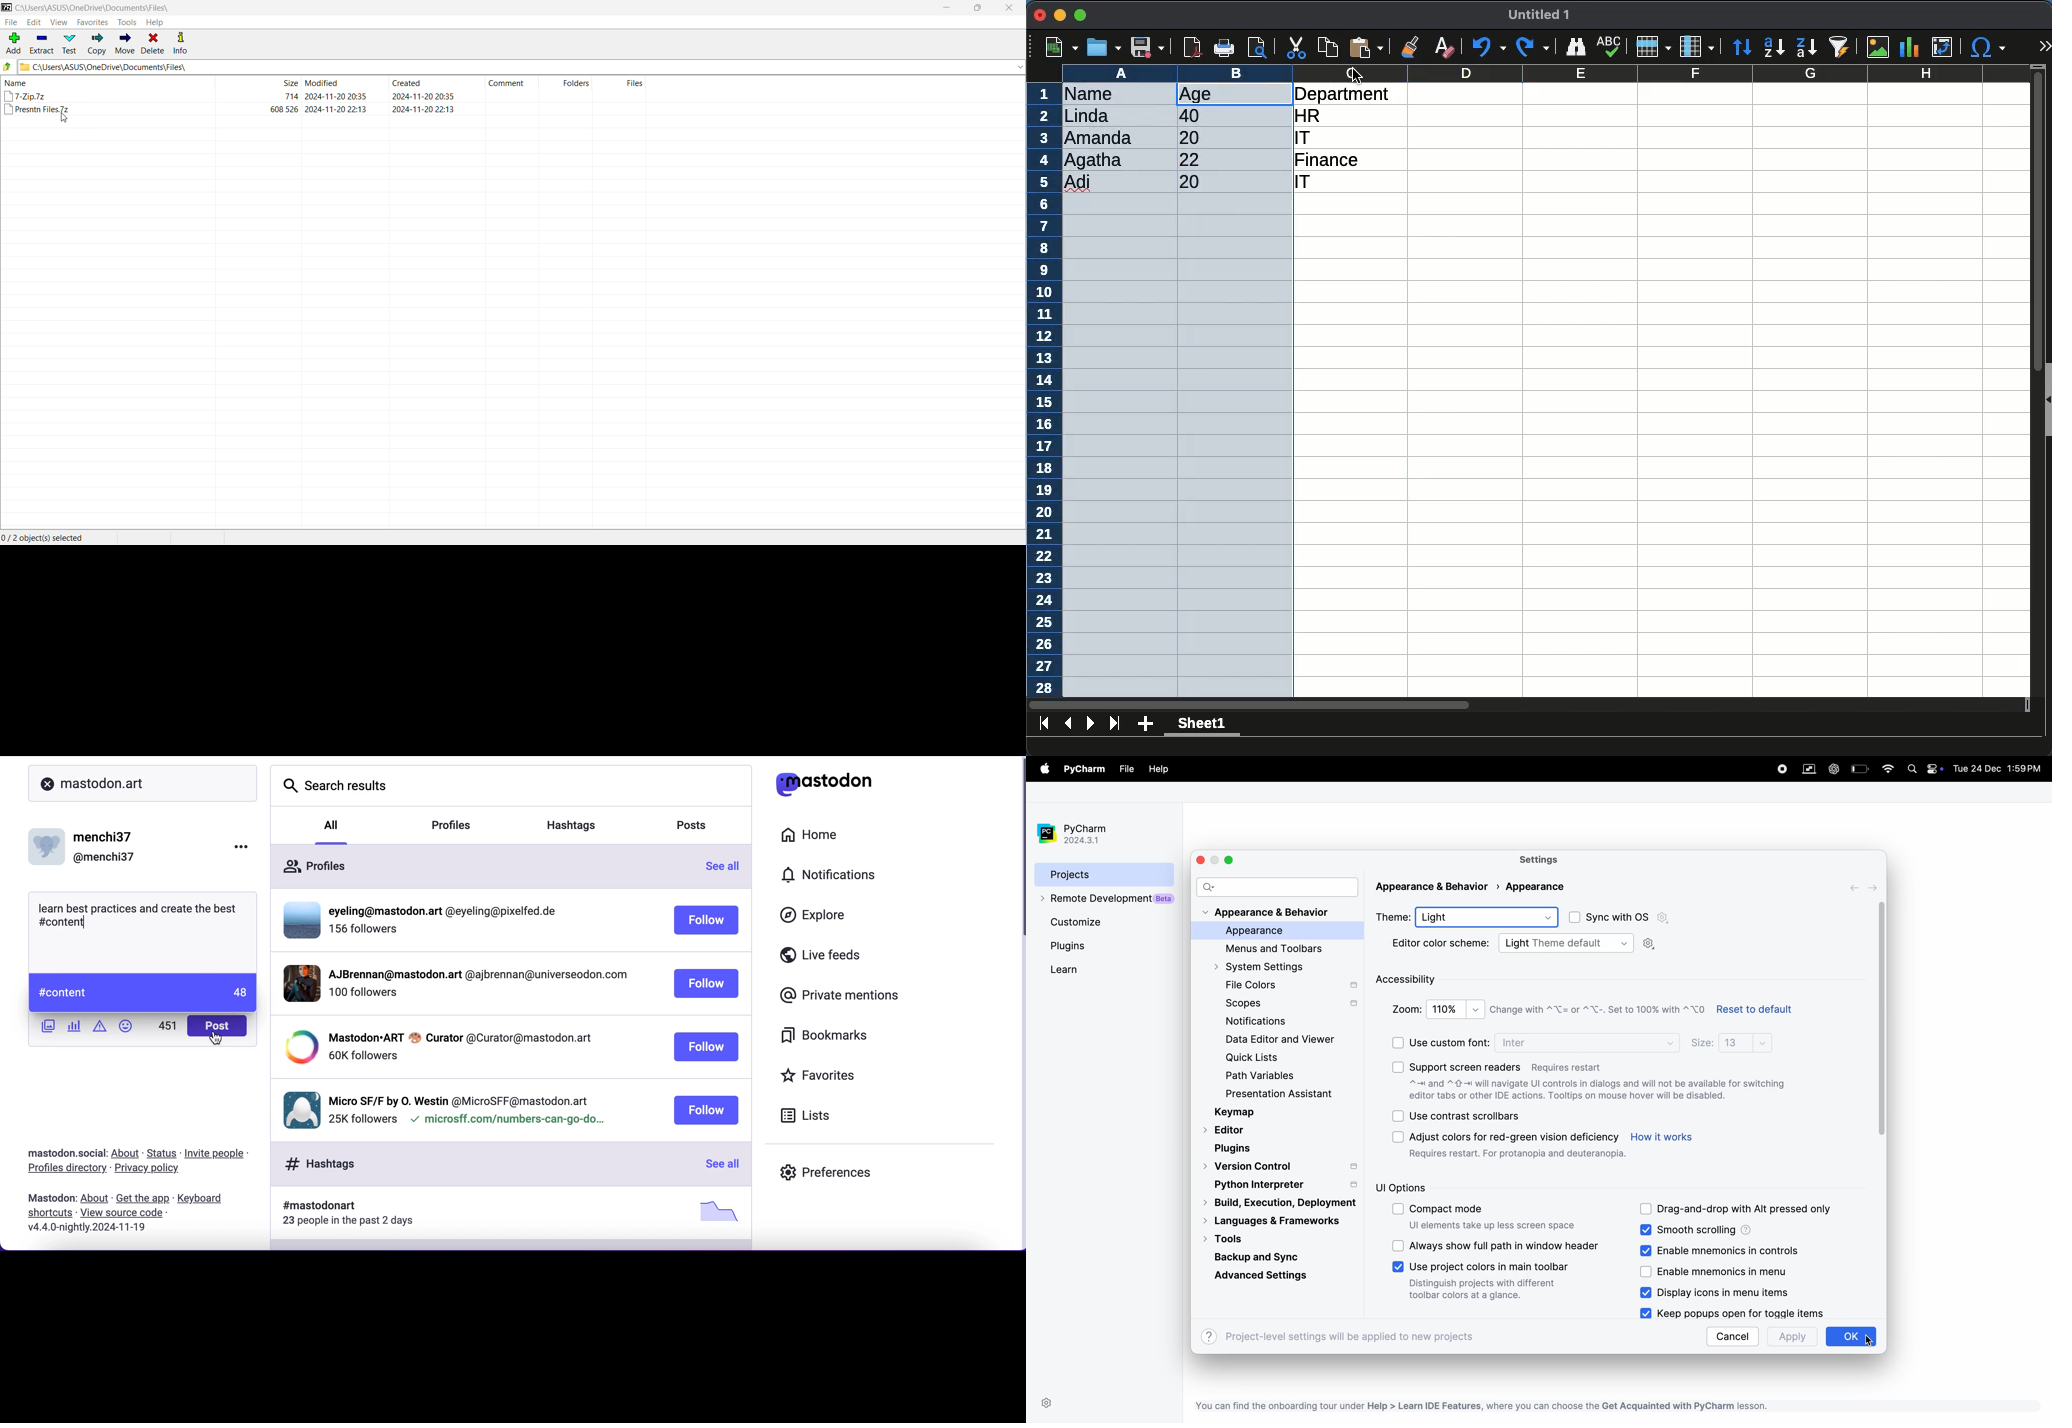 The height and width of the screenshot is (1428, 2072). Describe the element at coordinates (298, 1048) in the screenshot. I see `display picture` at that location.